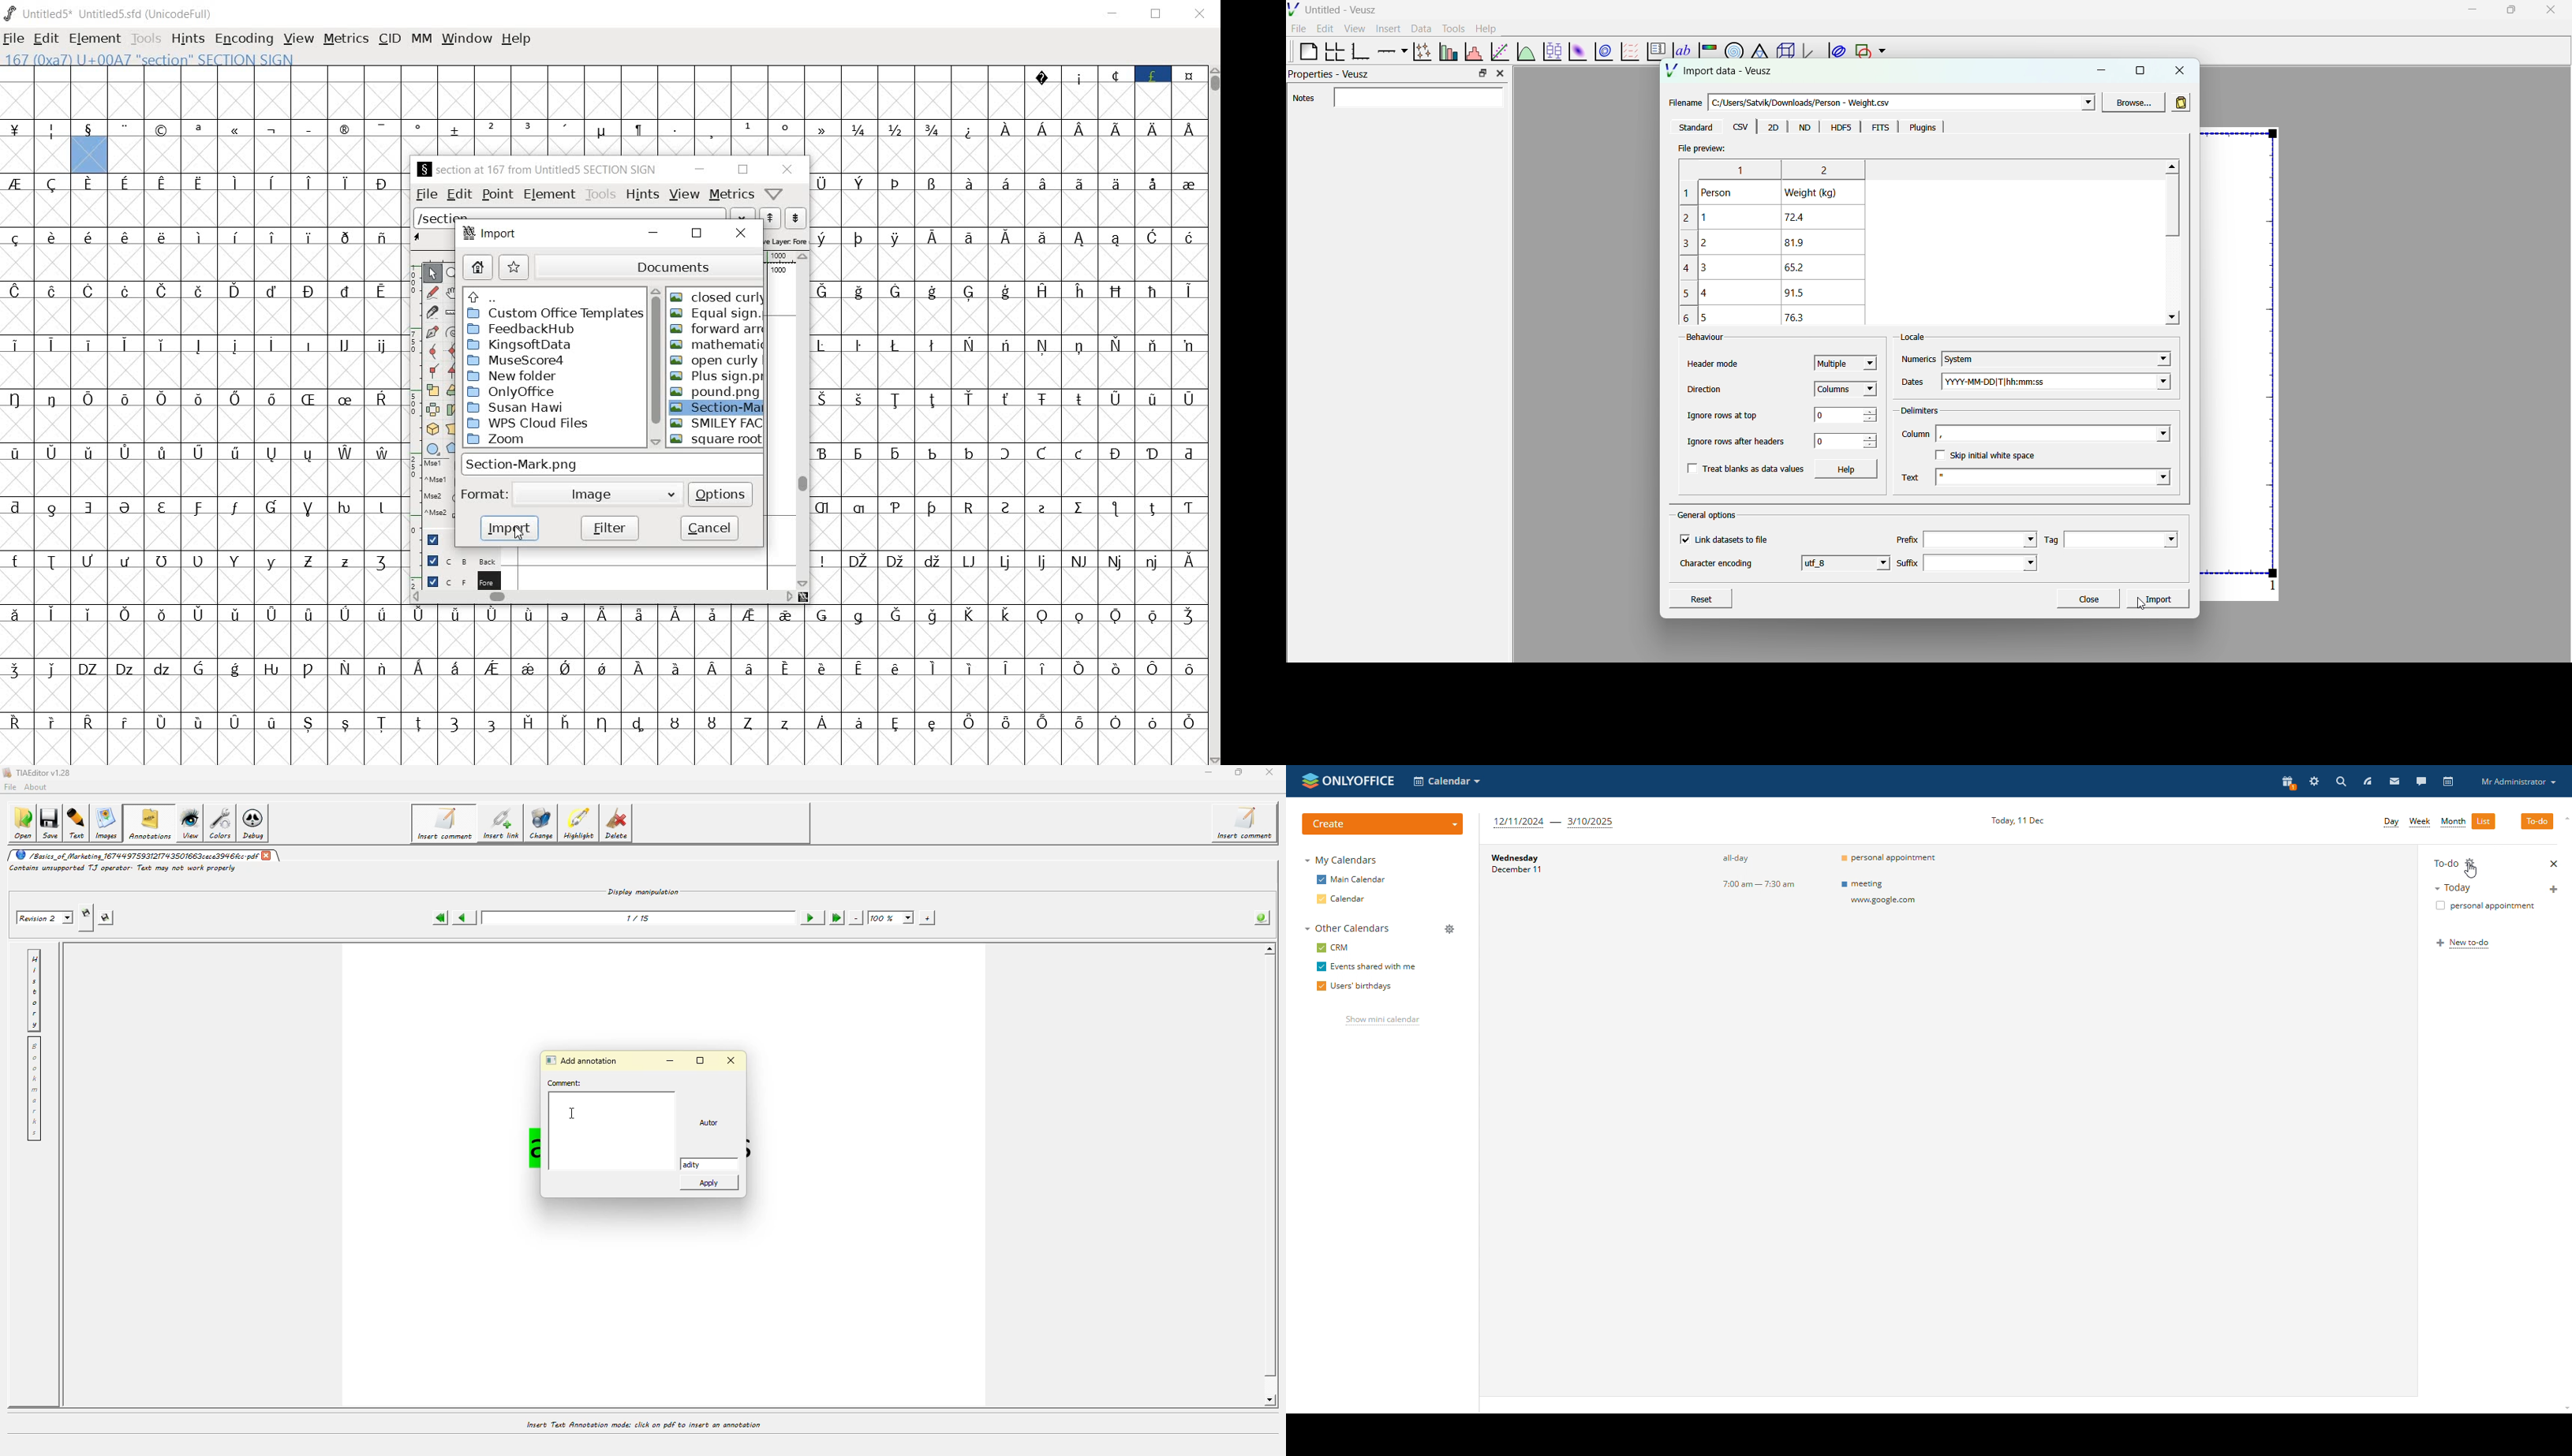 Image resolution: width=2576 pixels, height=1456 pixels. I want to click on restore, so click(743, 170).